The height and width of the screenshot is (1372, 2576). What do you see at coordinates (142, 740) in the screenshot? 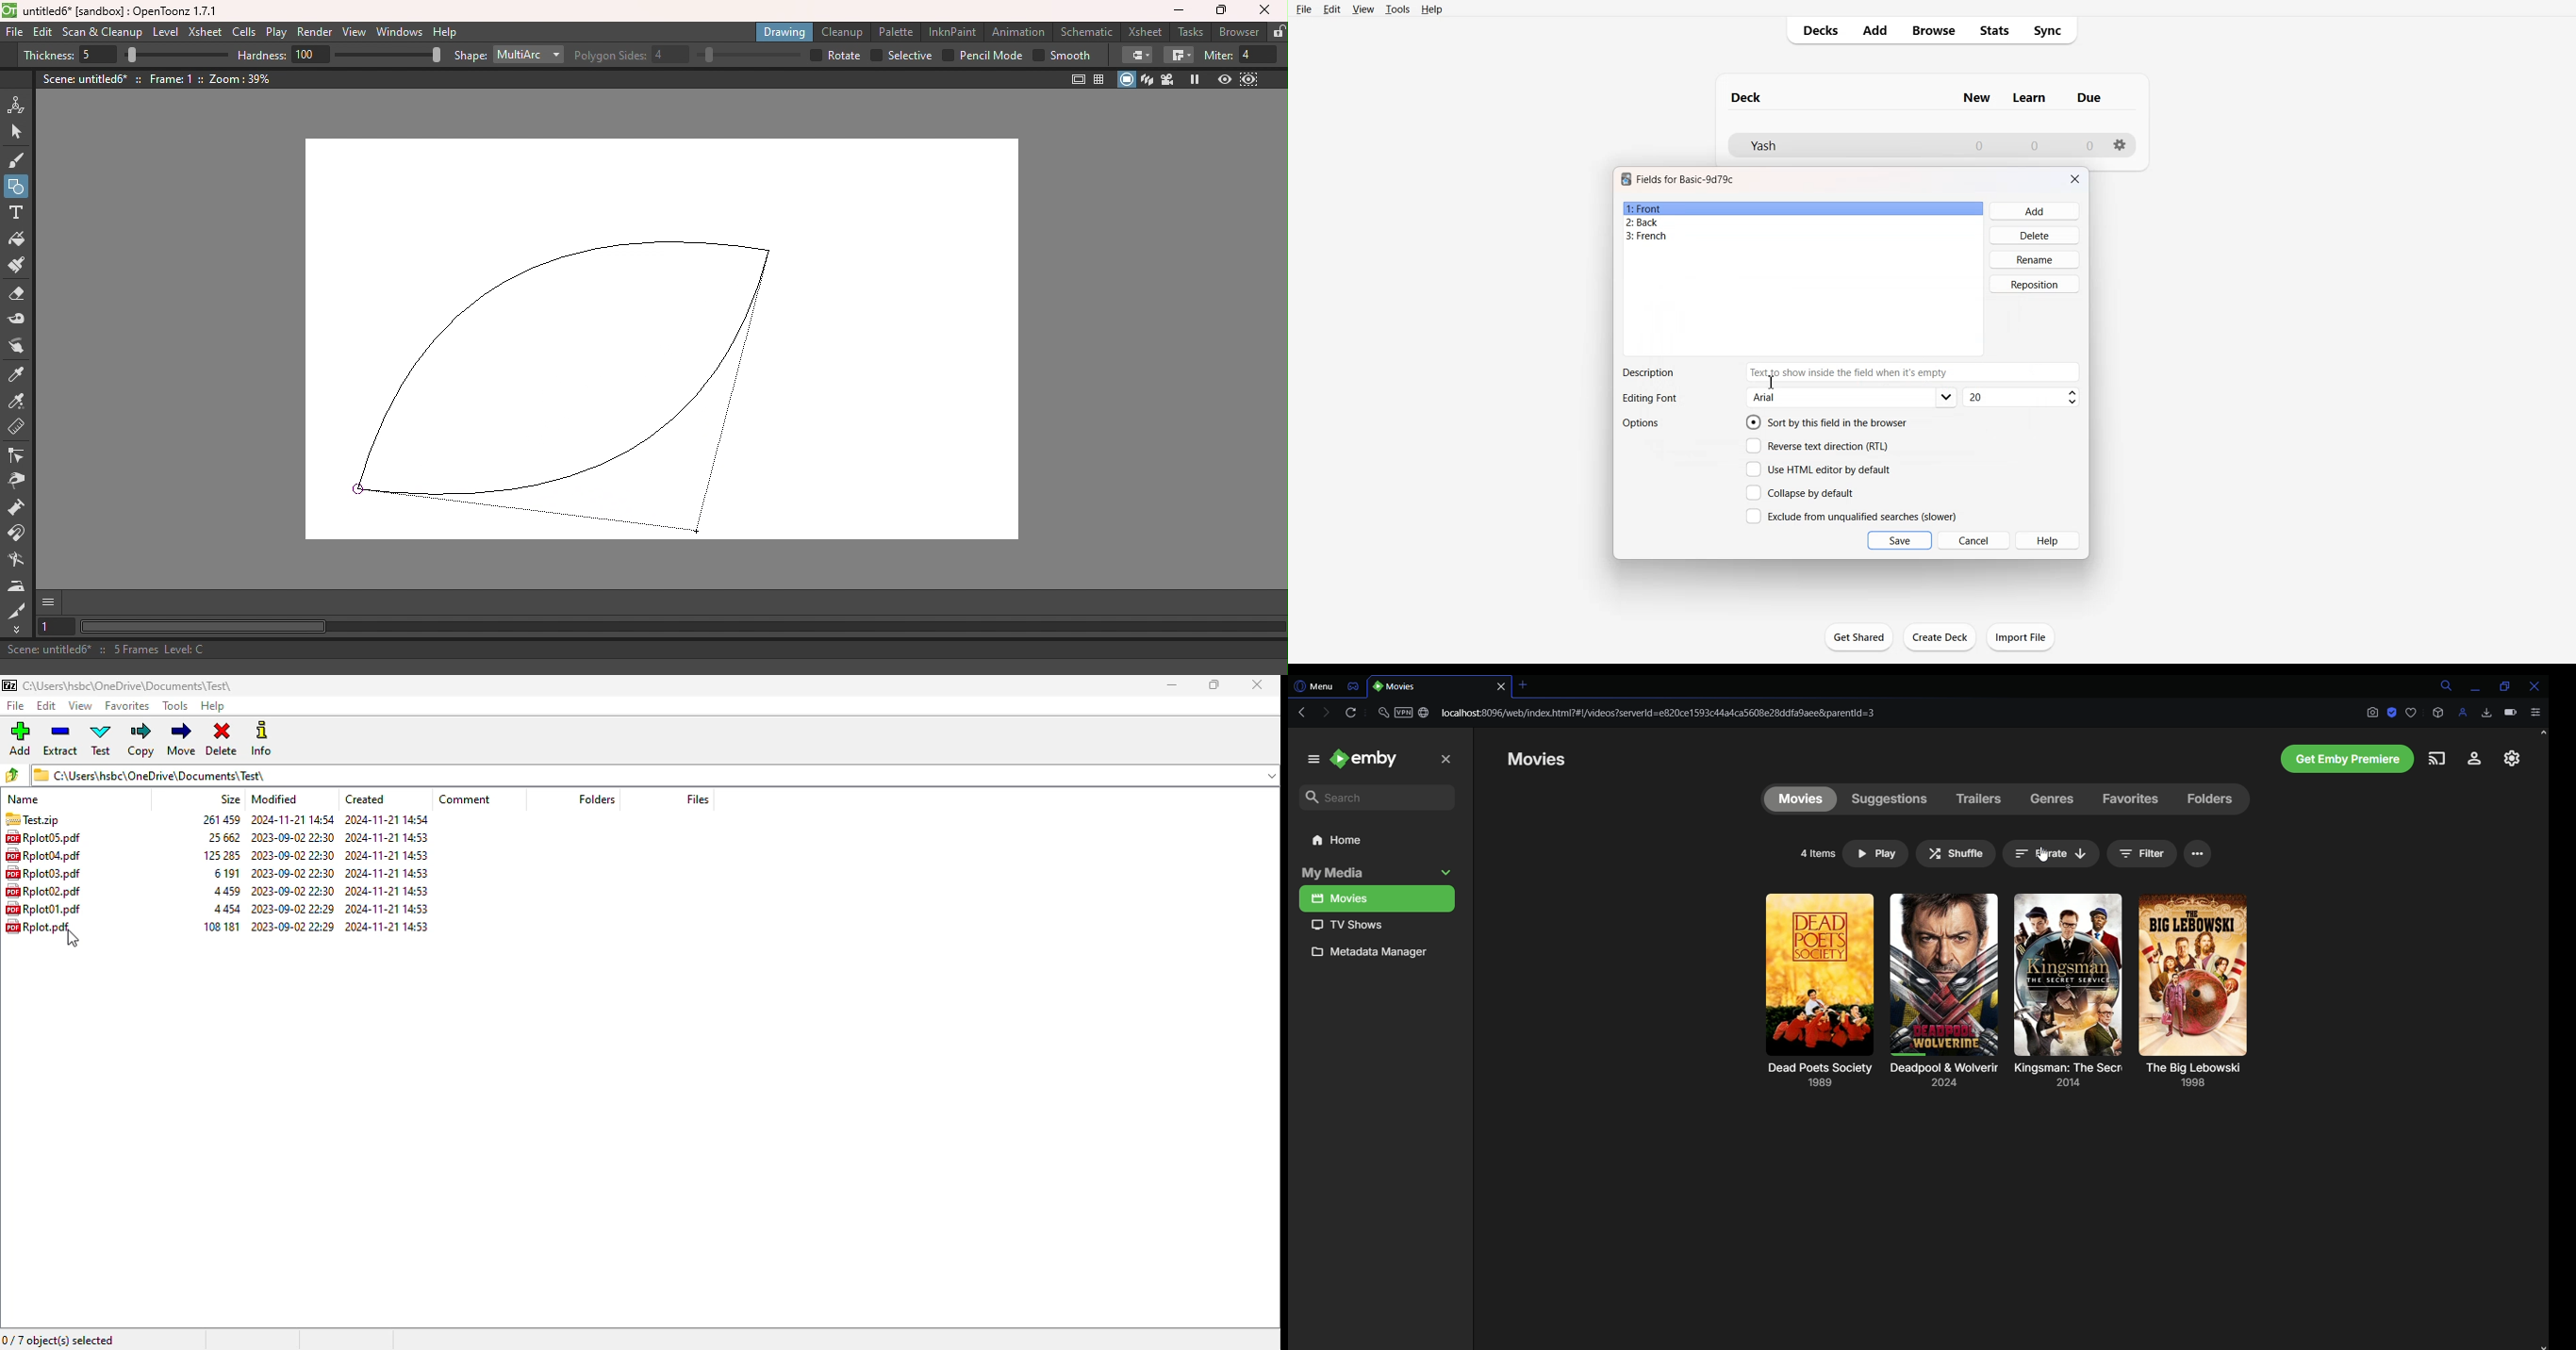
I see `copy` at bounding box center [142, 740].